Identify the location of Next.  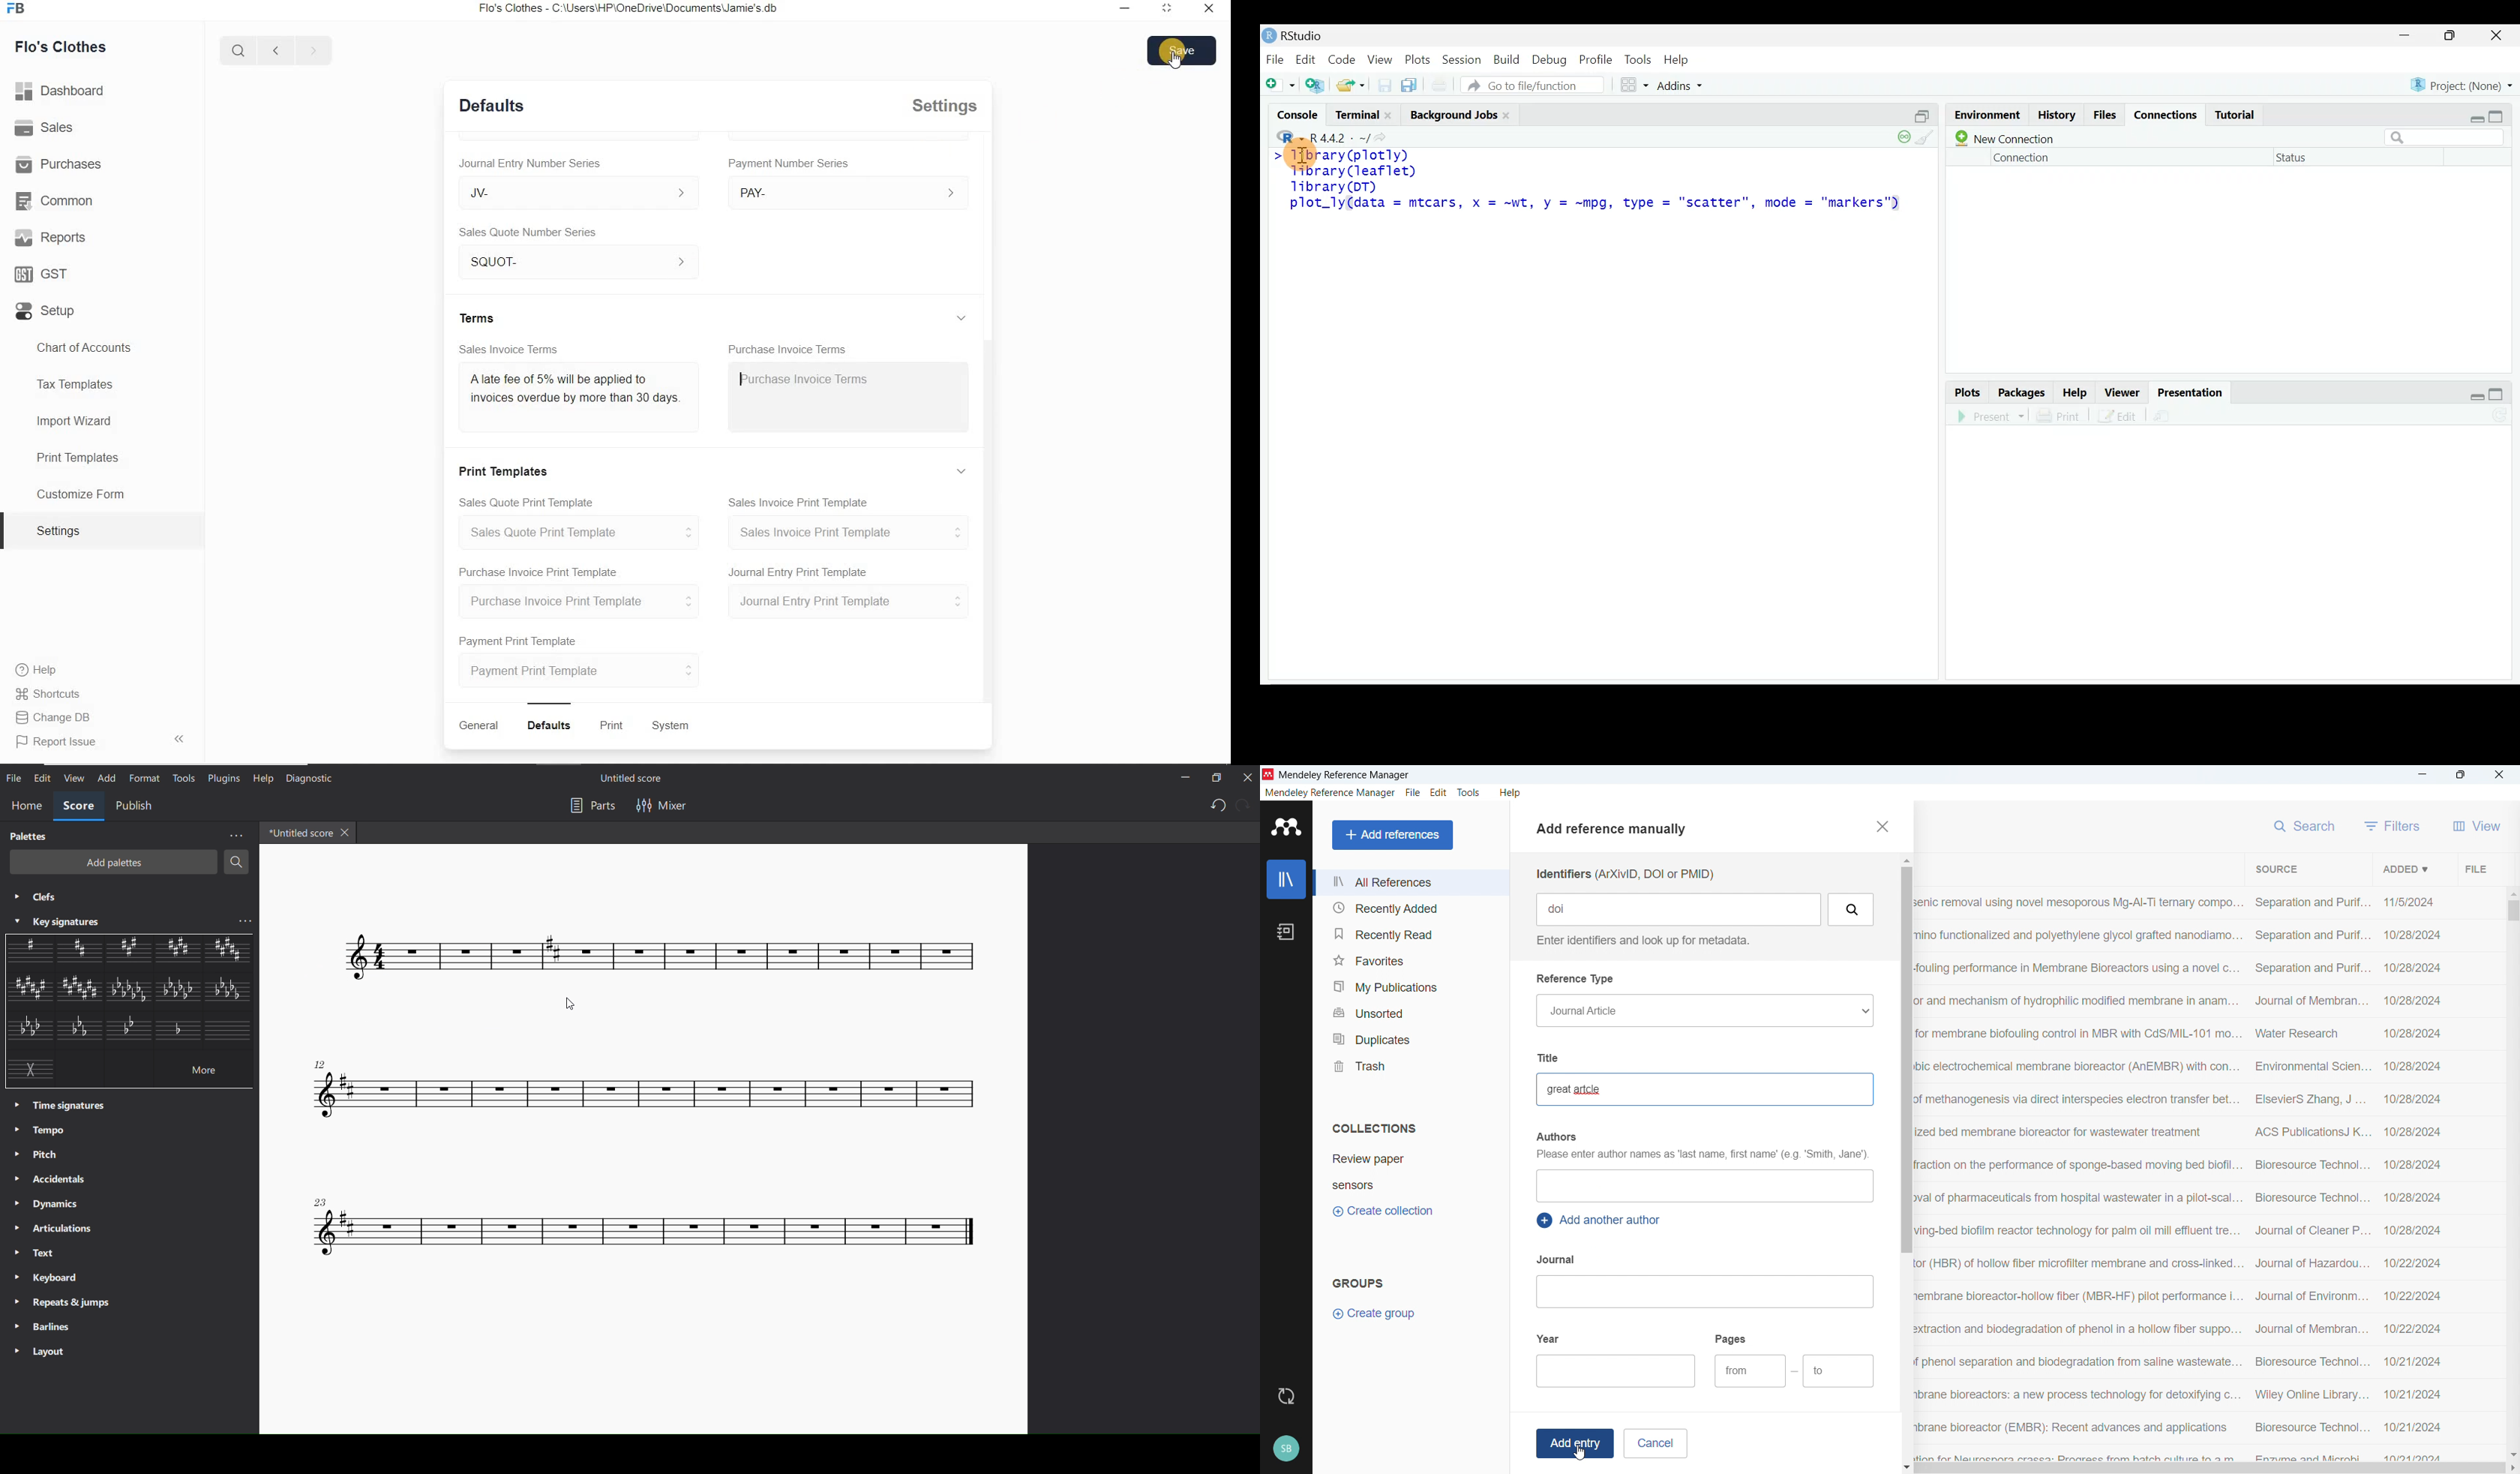
(313, 50).